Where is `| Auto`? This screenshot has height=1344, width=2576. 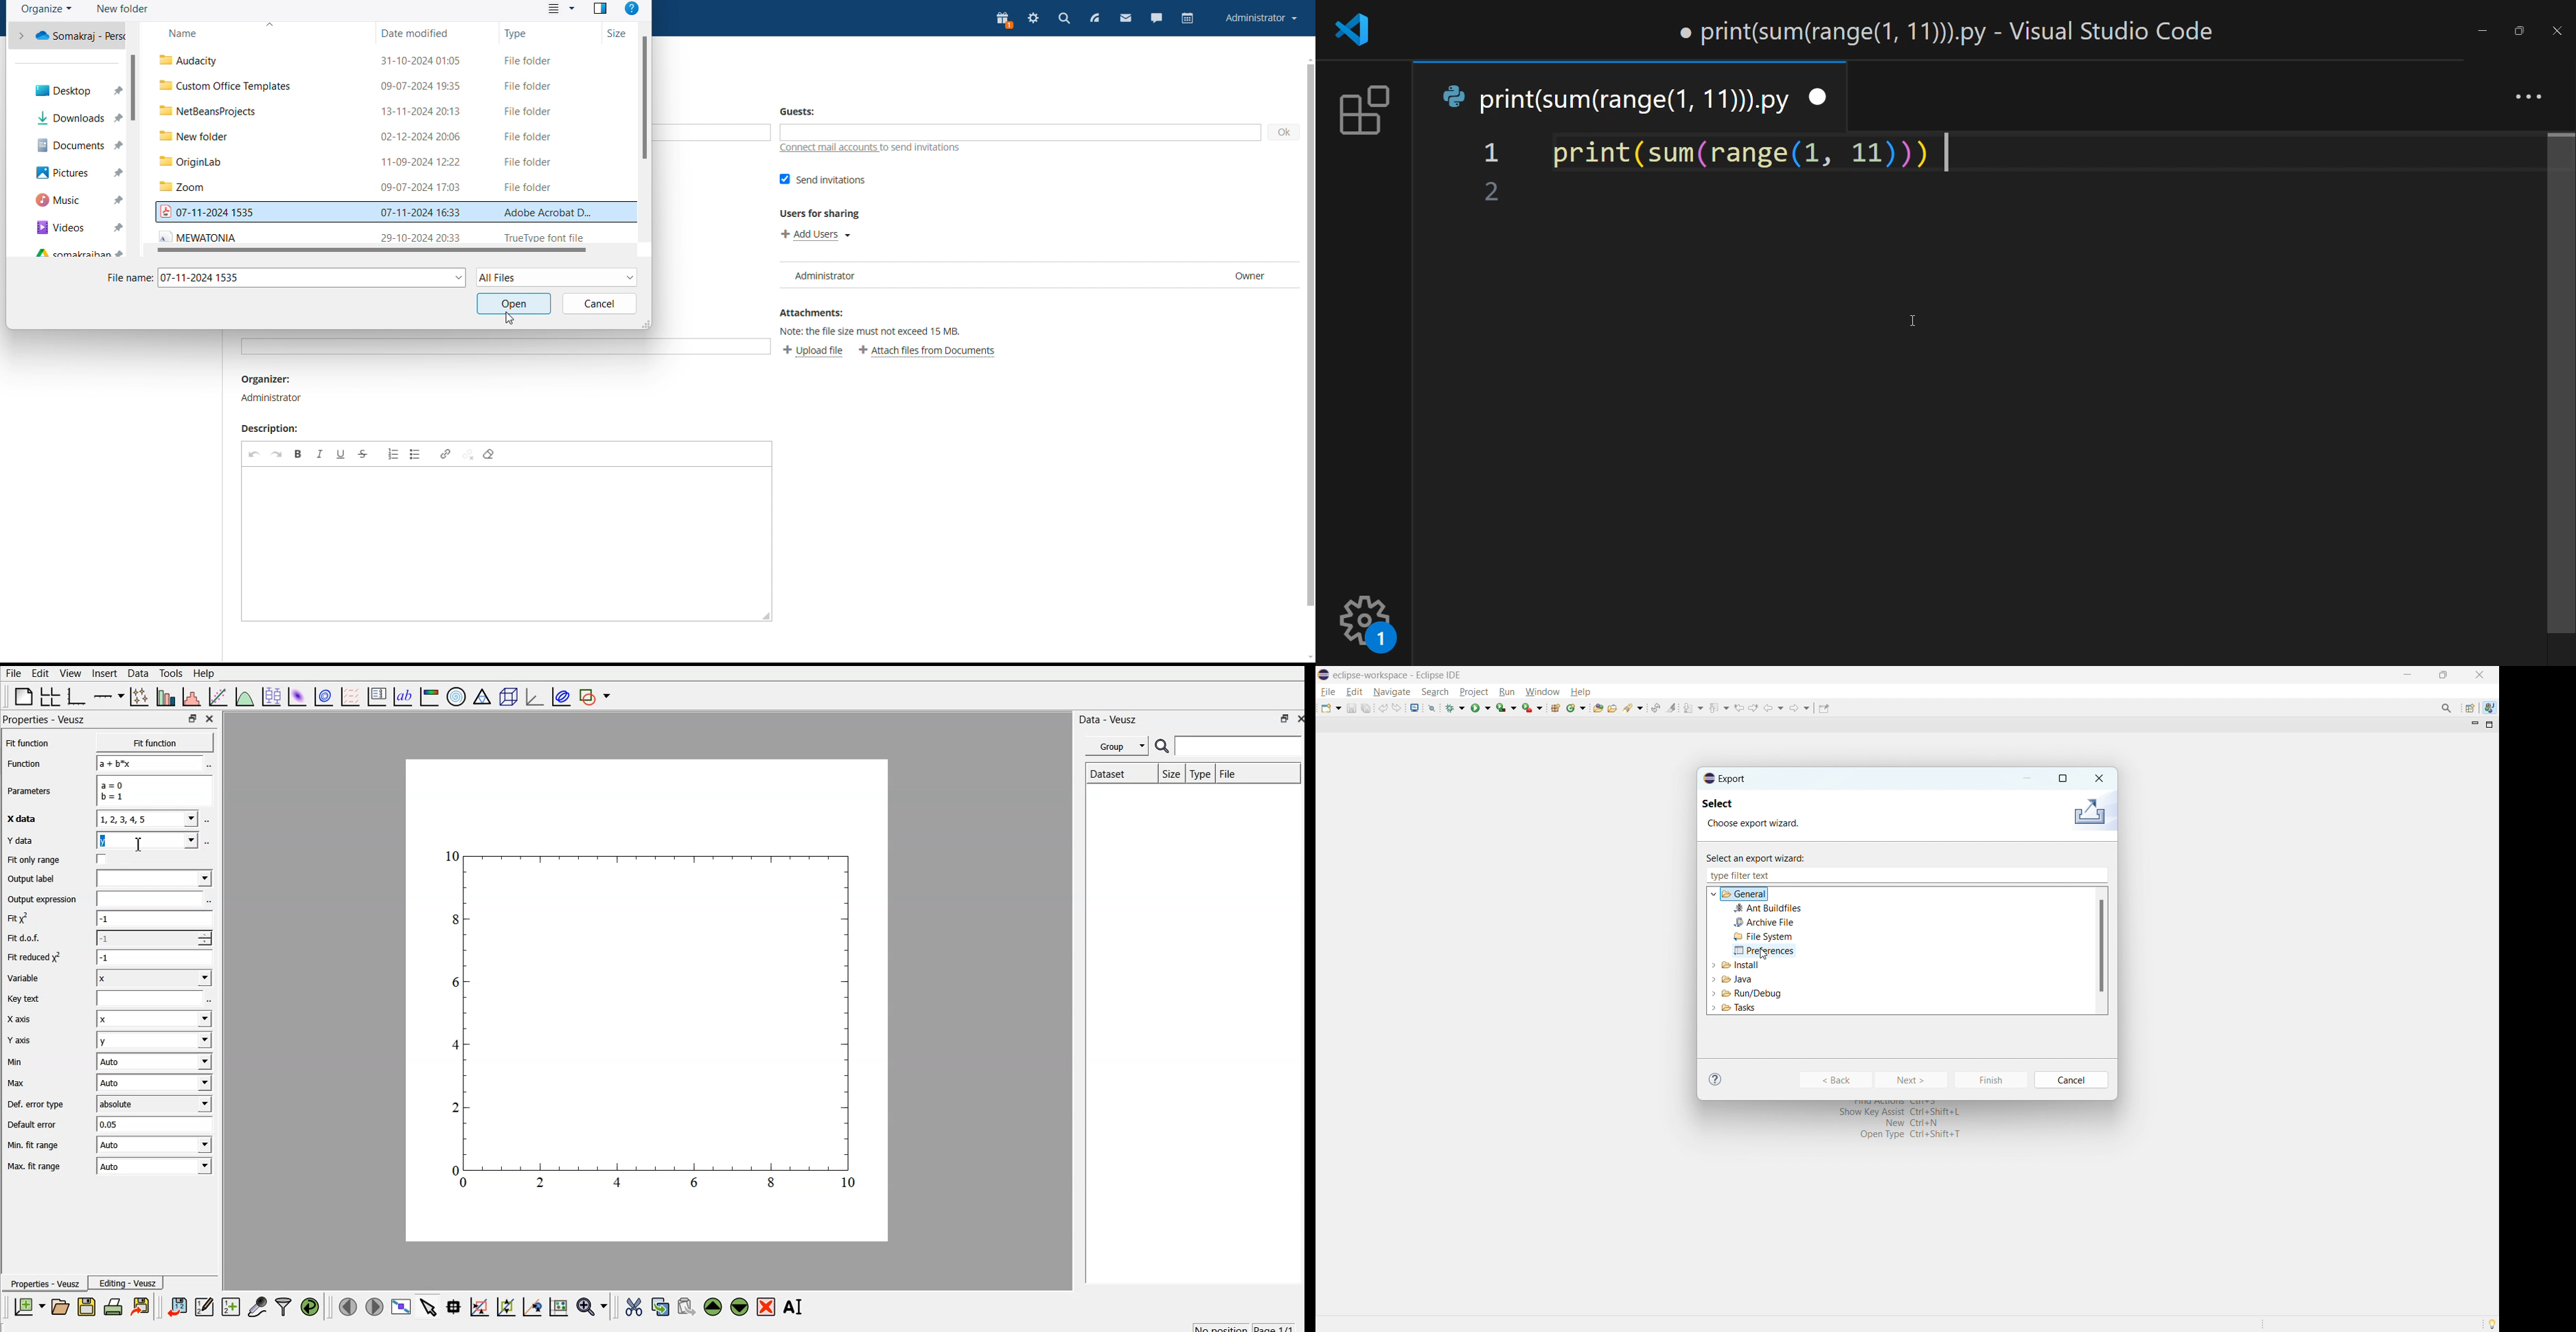 | Auto is located at coordinates (156, 1062).